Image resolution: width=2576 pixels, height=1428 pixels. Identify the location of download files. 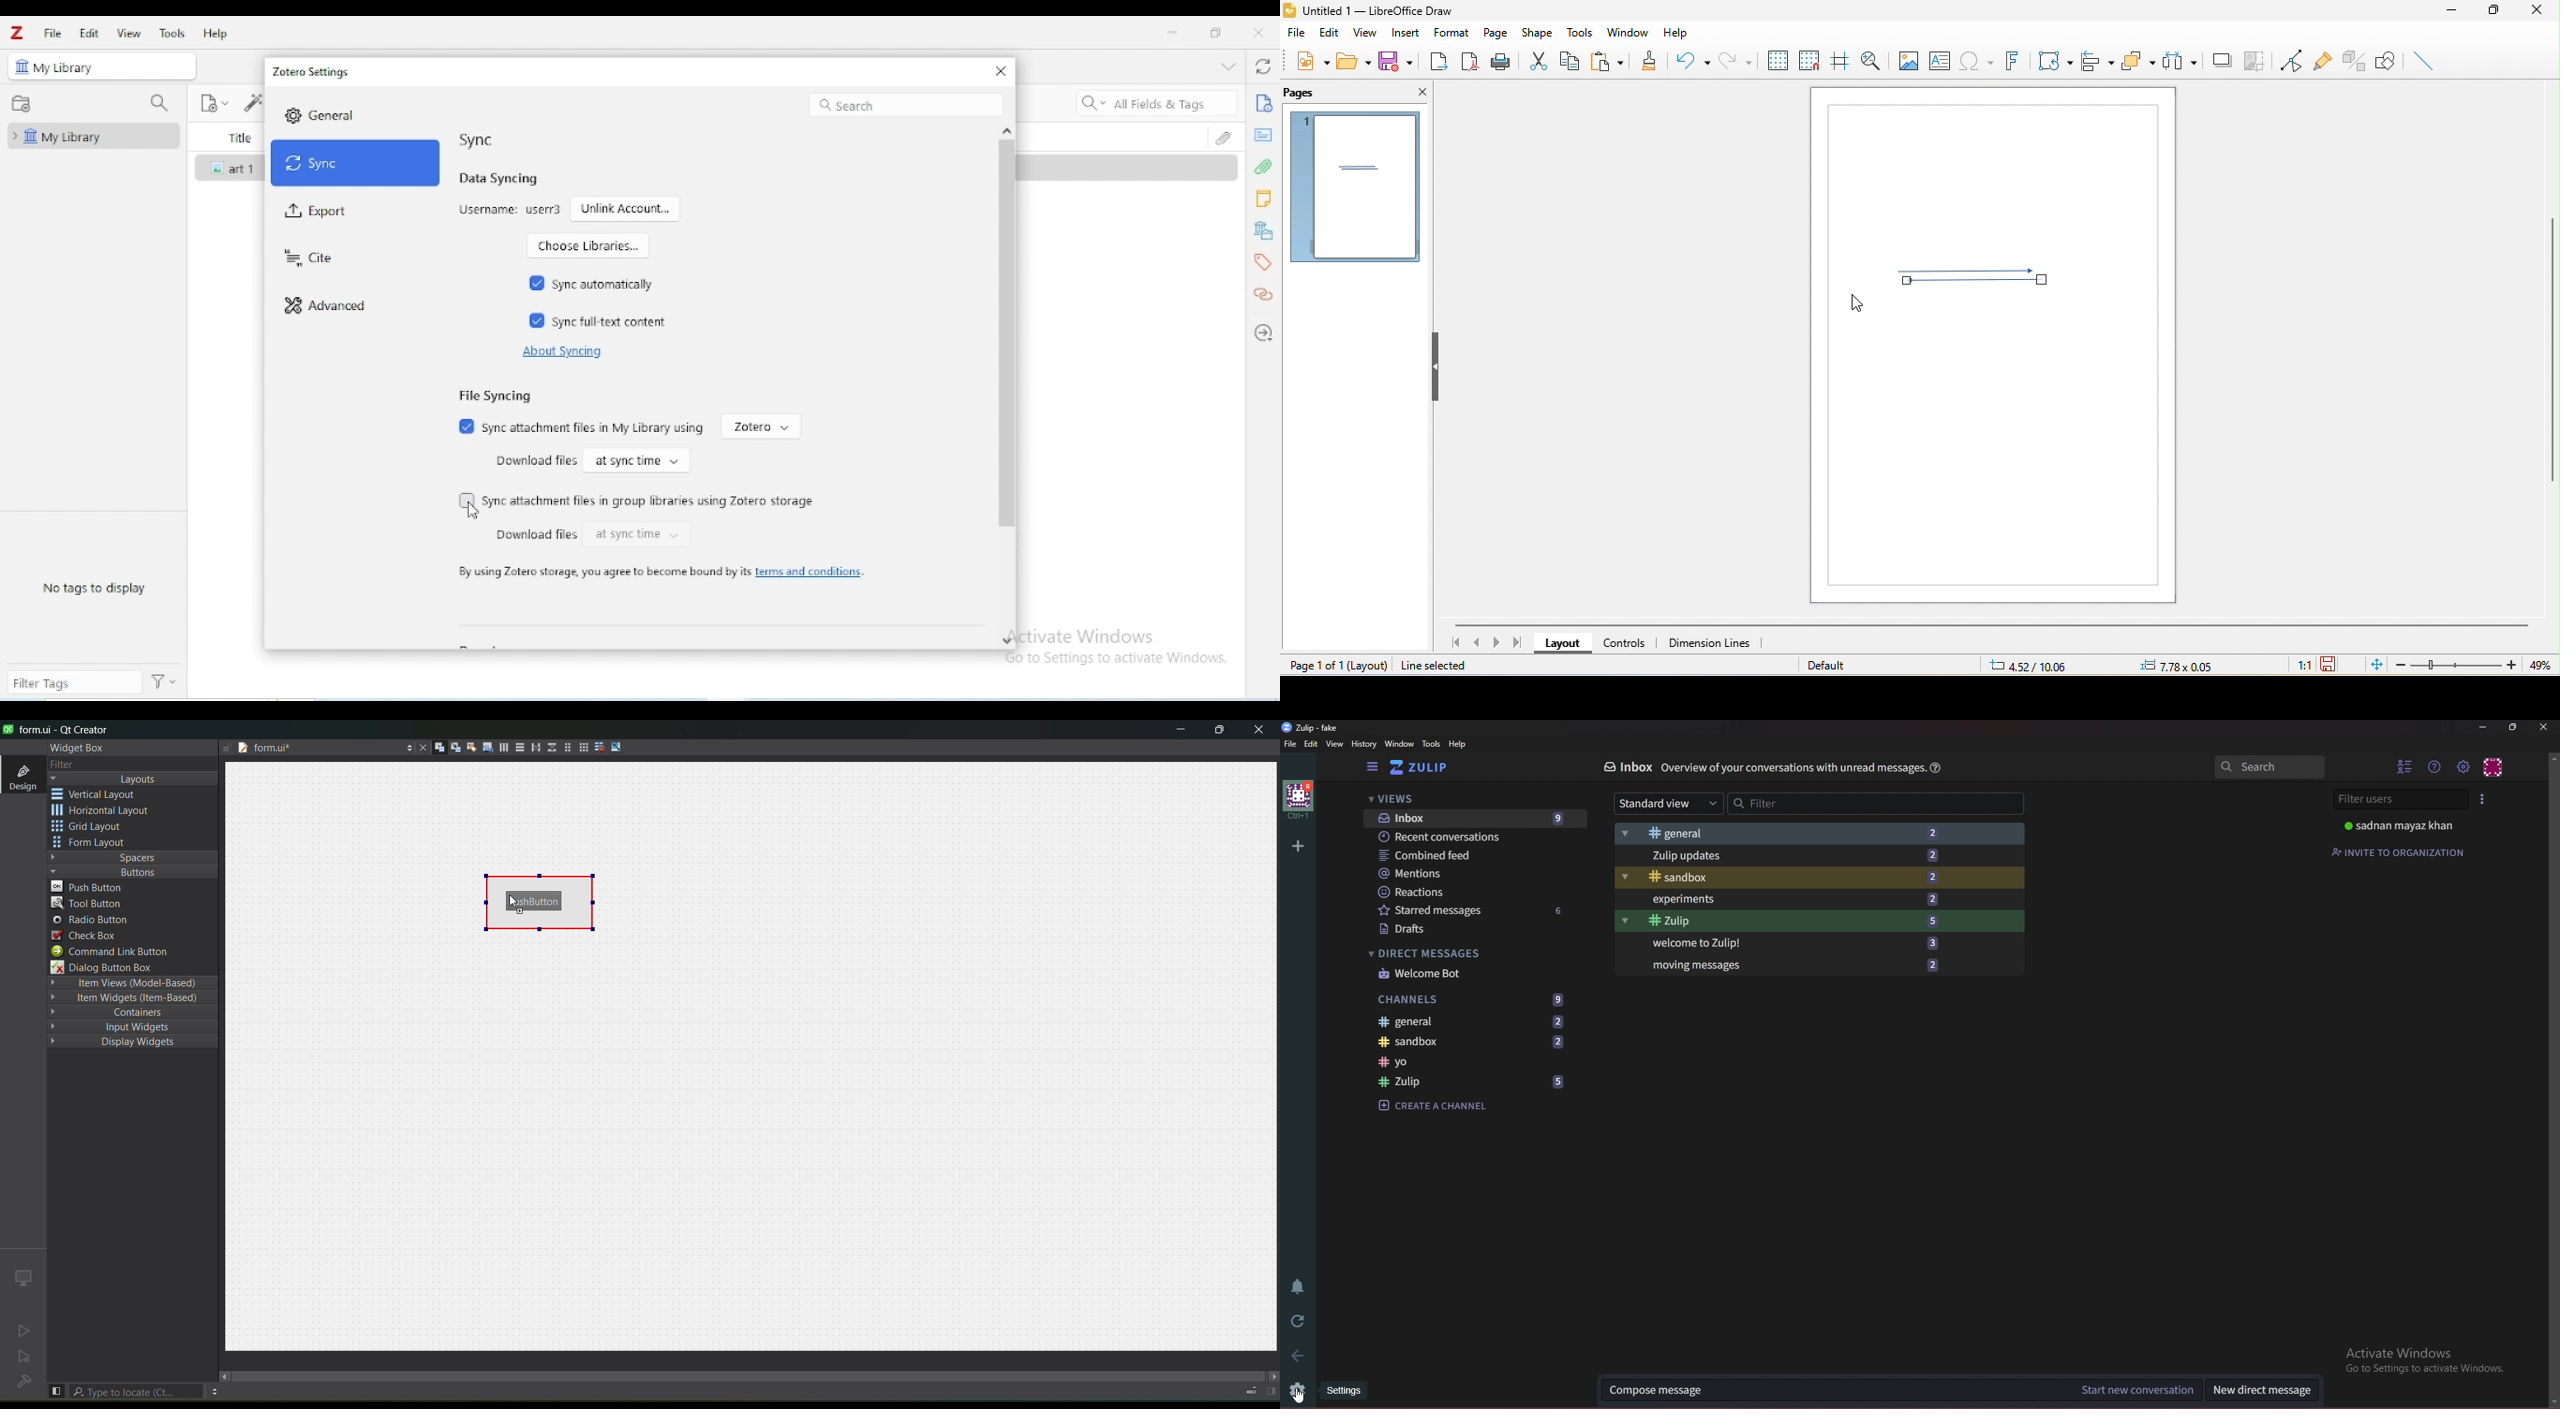
(536, 534).